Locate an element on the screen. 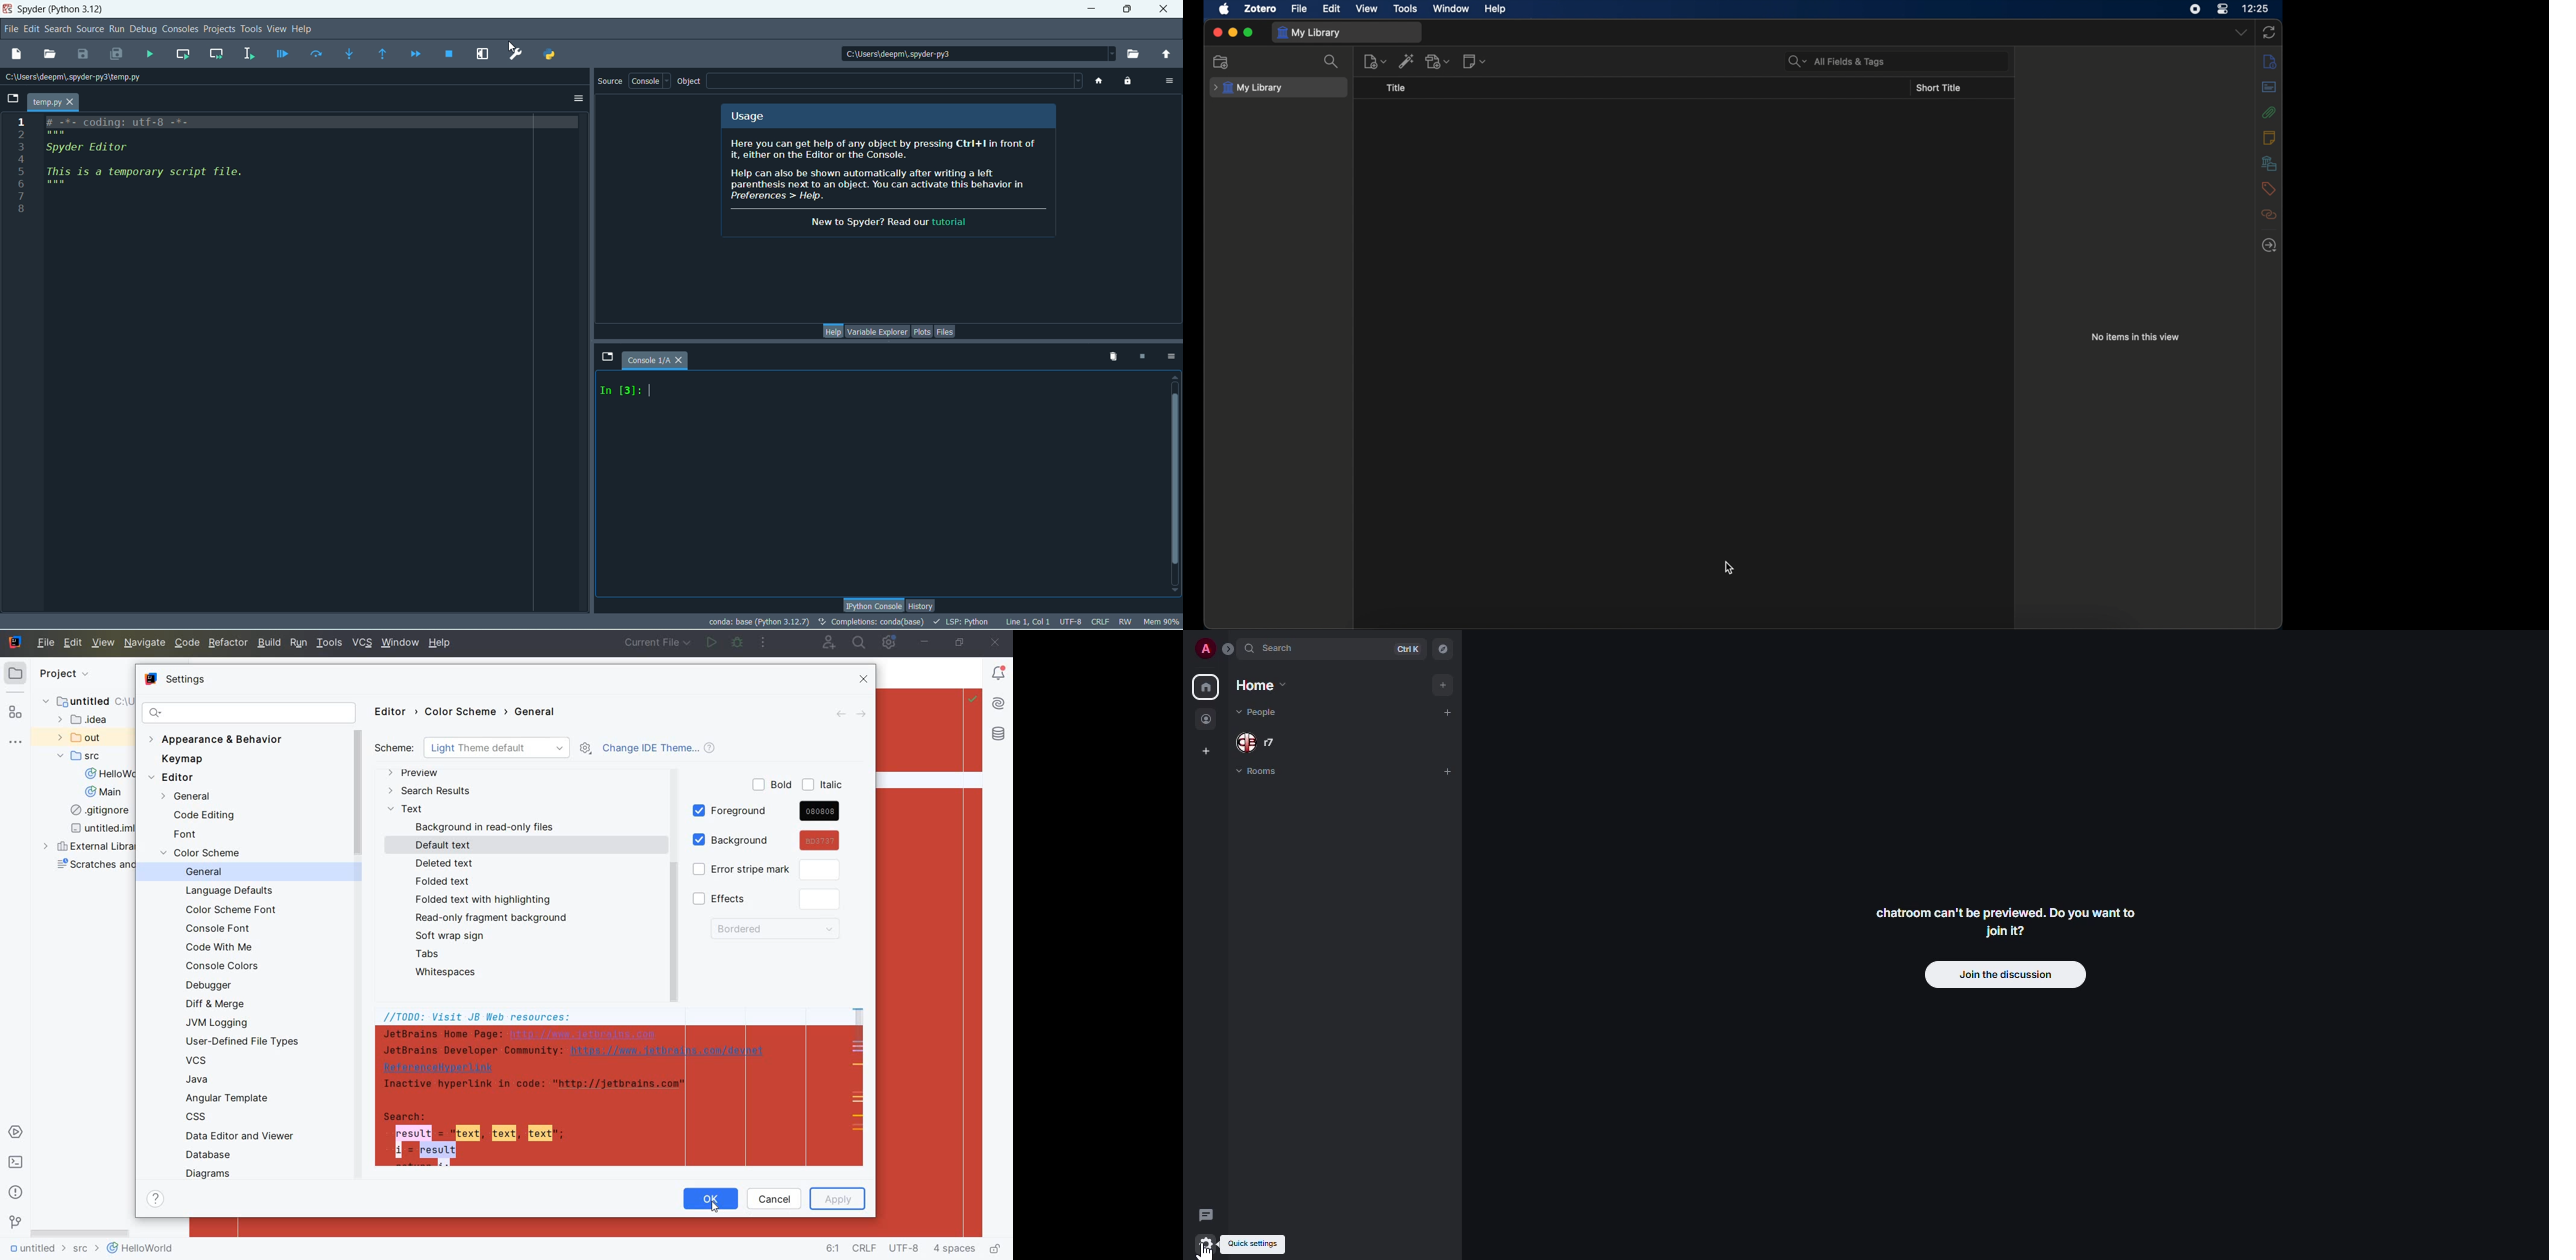  add is located at coordinates (1450, 770).